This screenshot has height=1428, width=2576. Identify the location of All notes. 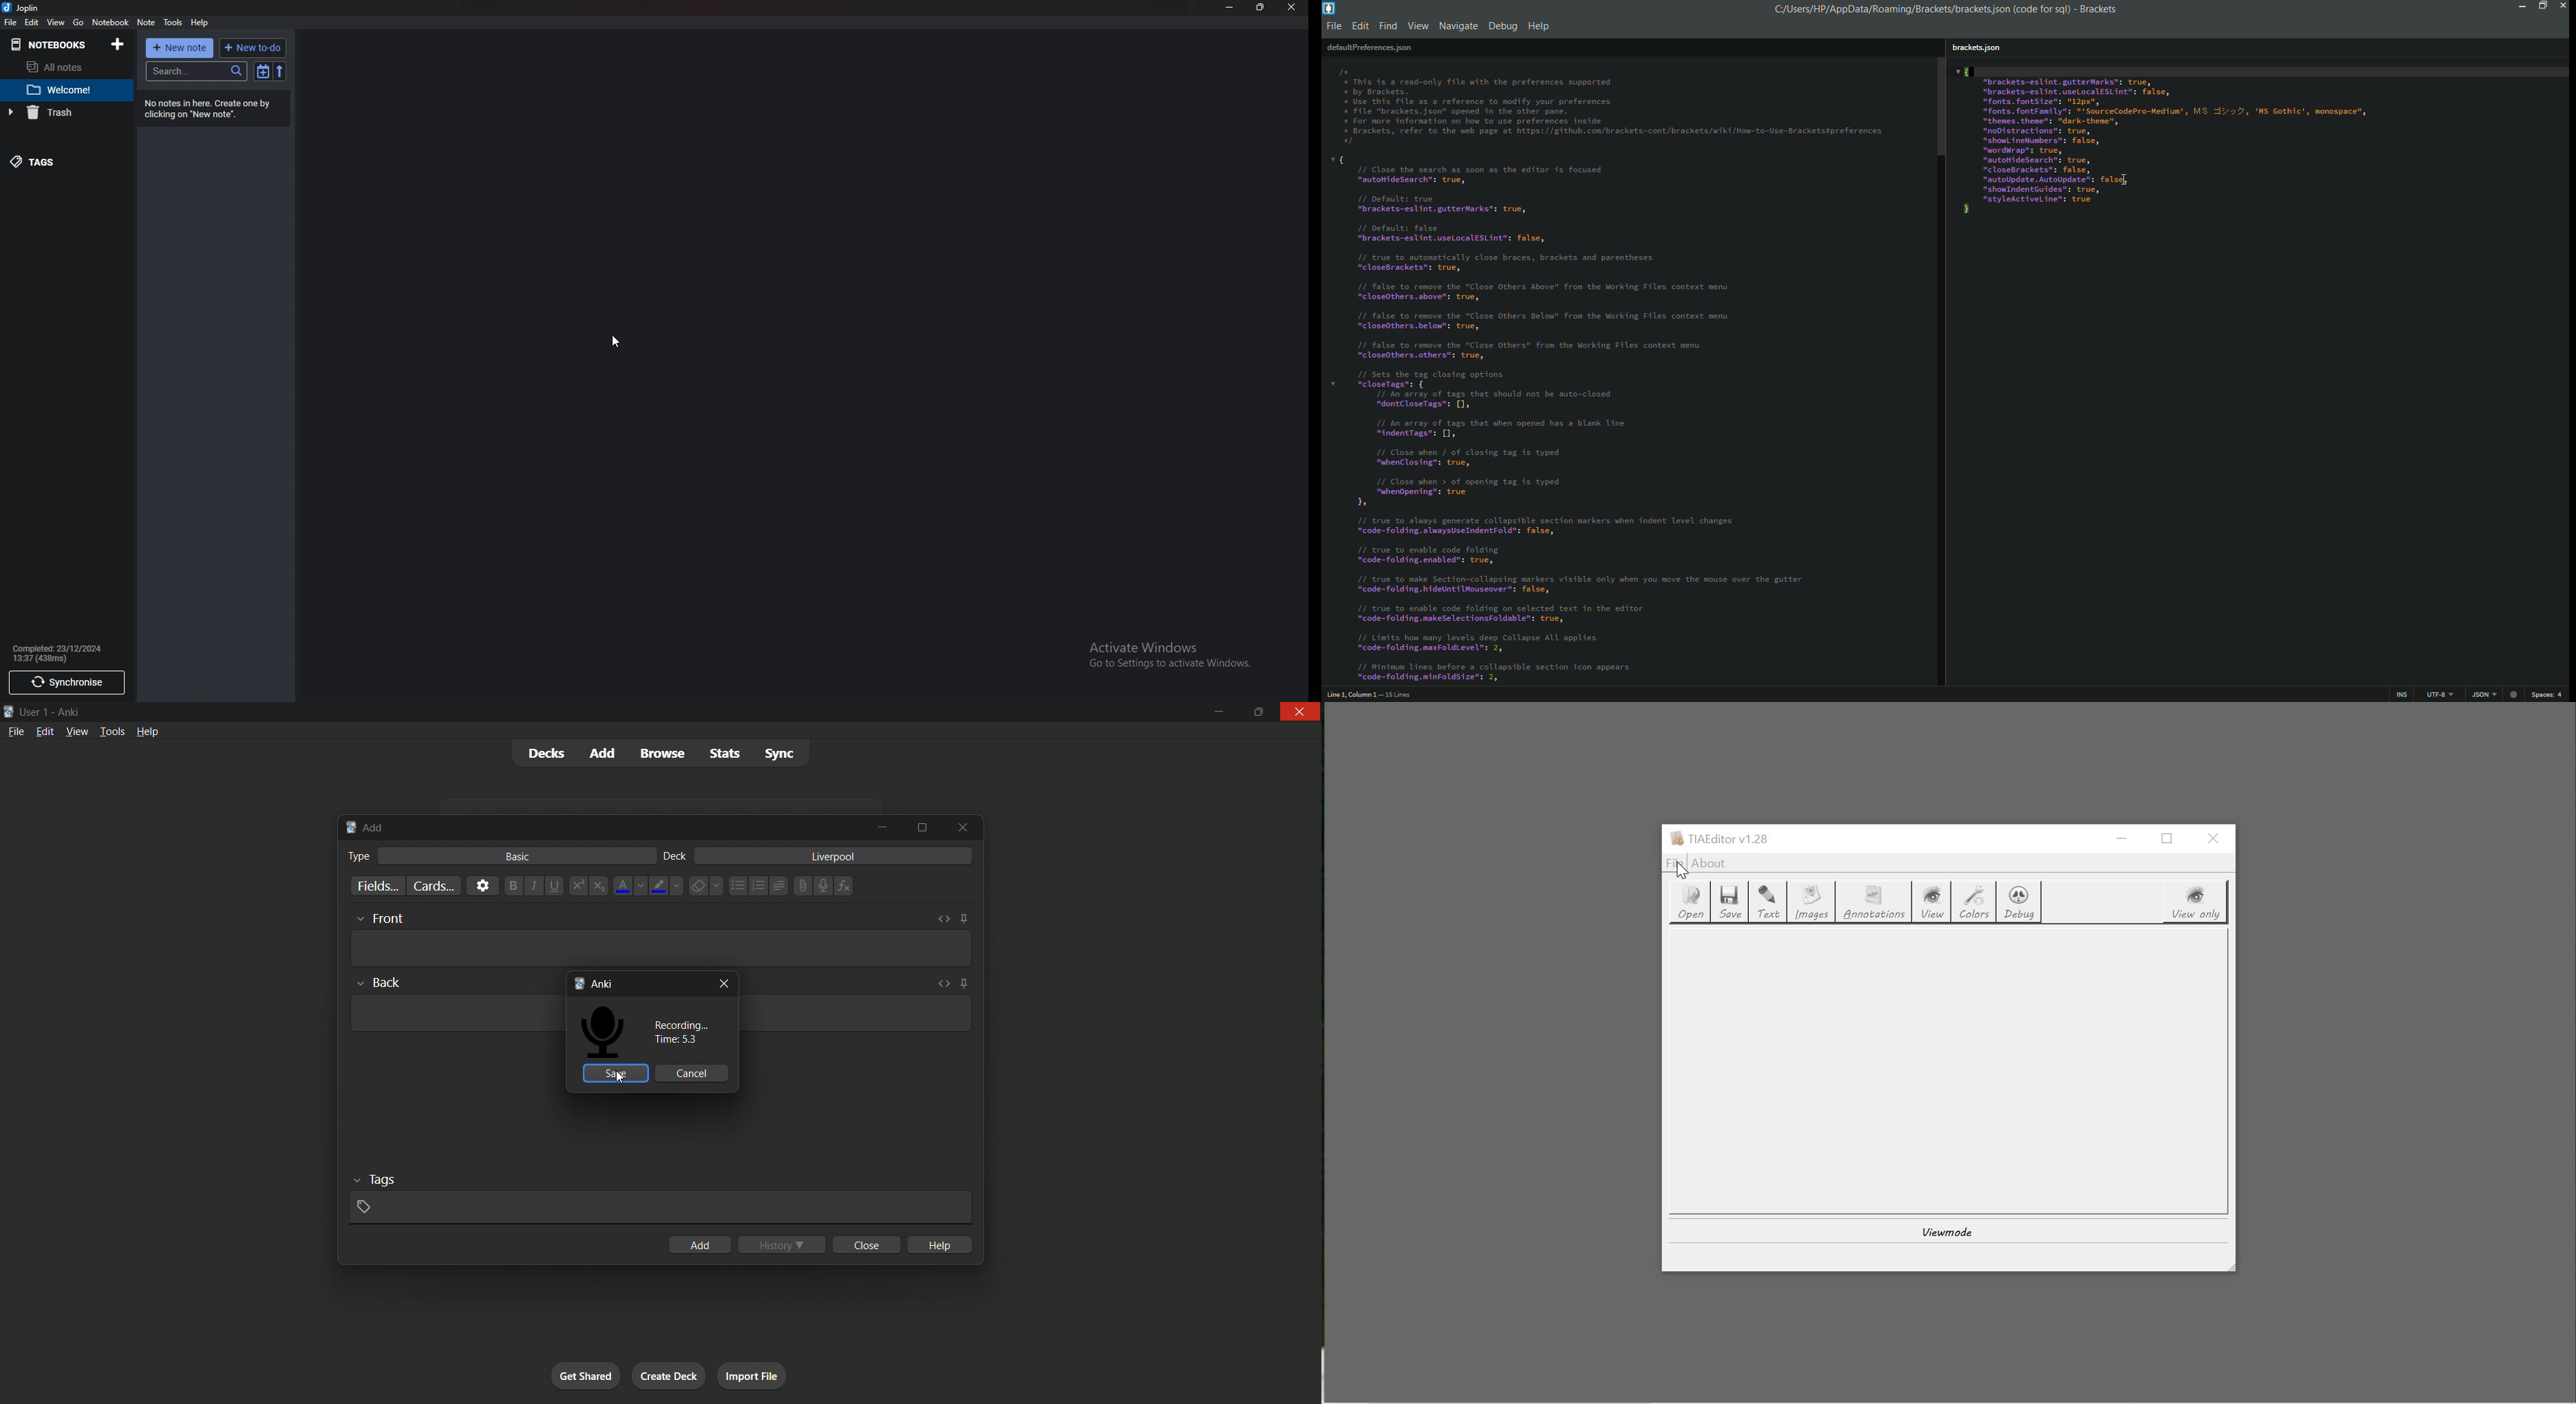
(60, 67).